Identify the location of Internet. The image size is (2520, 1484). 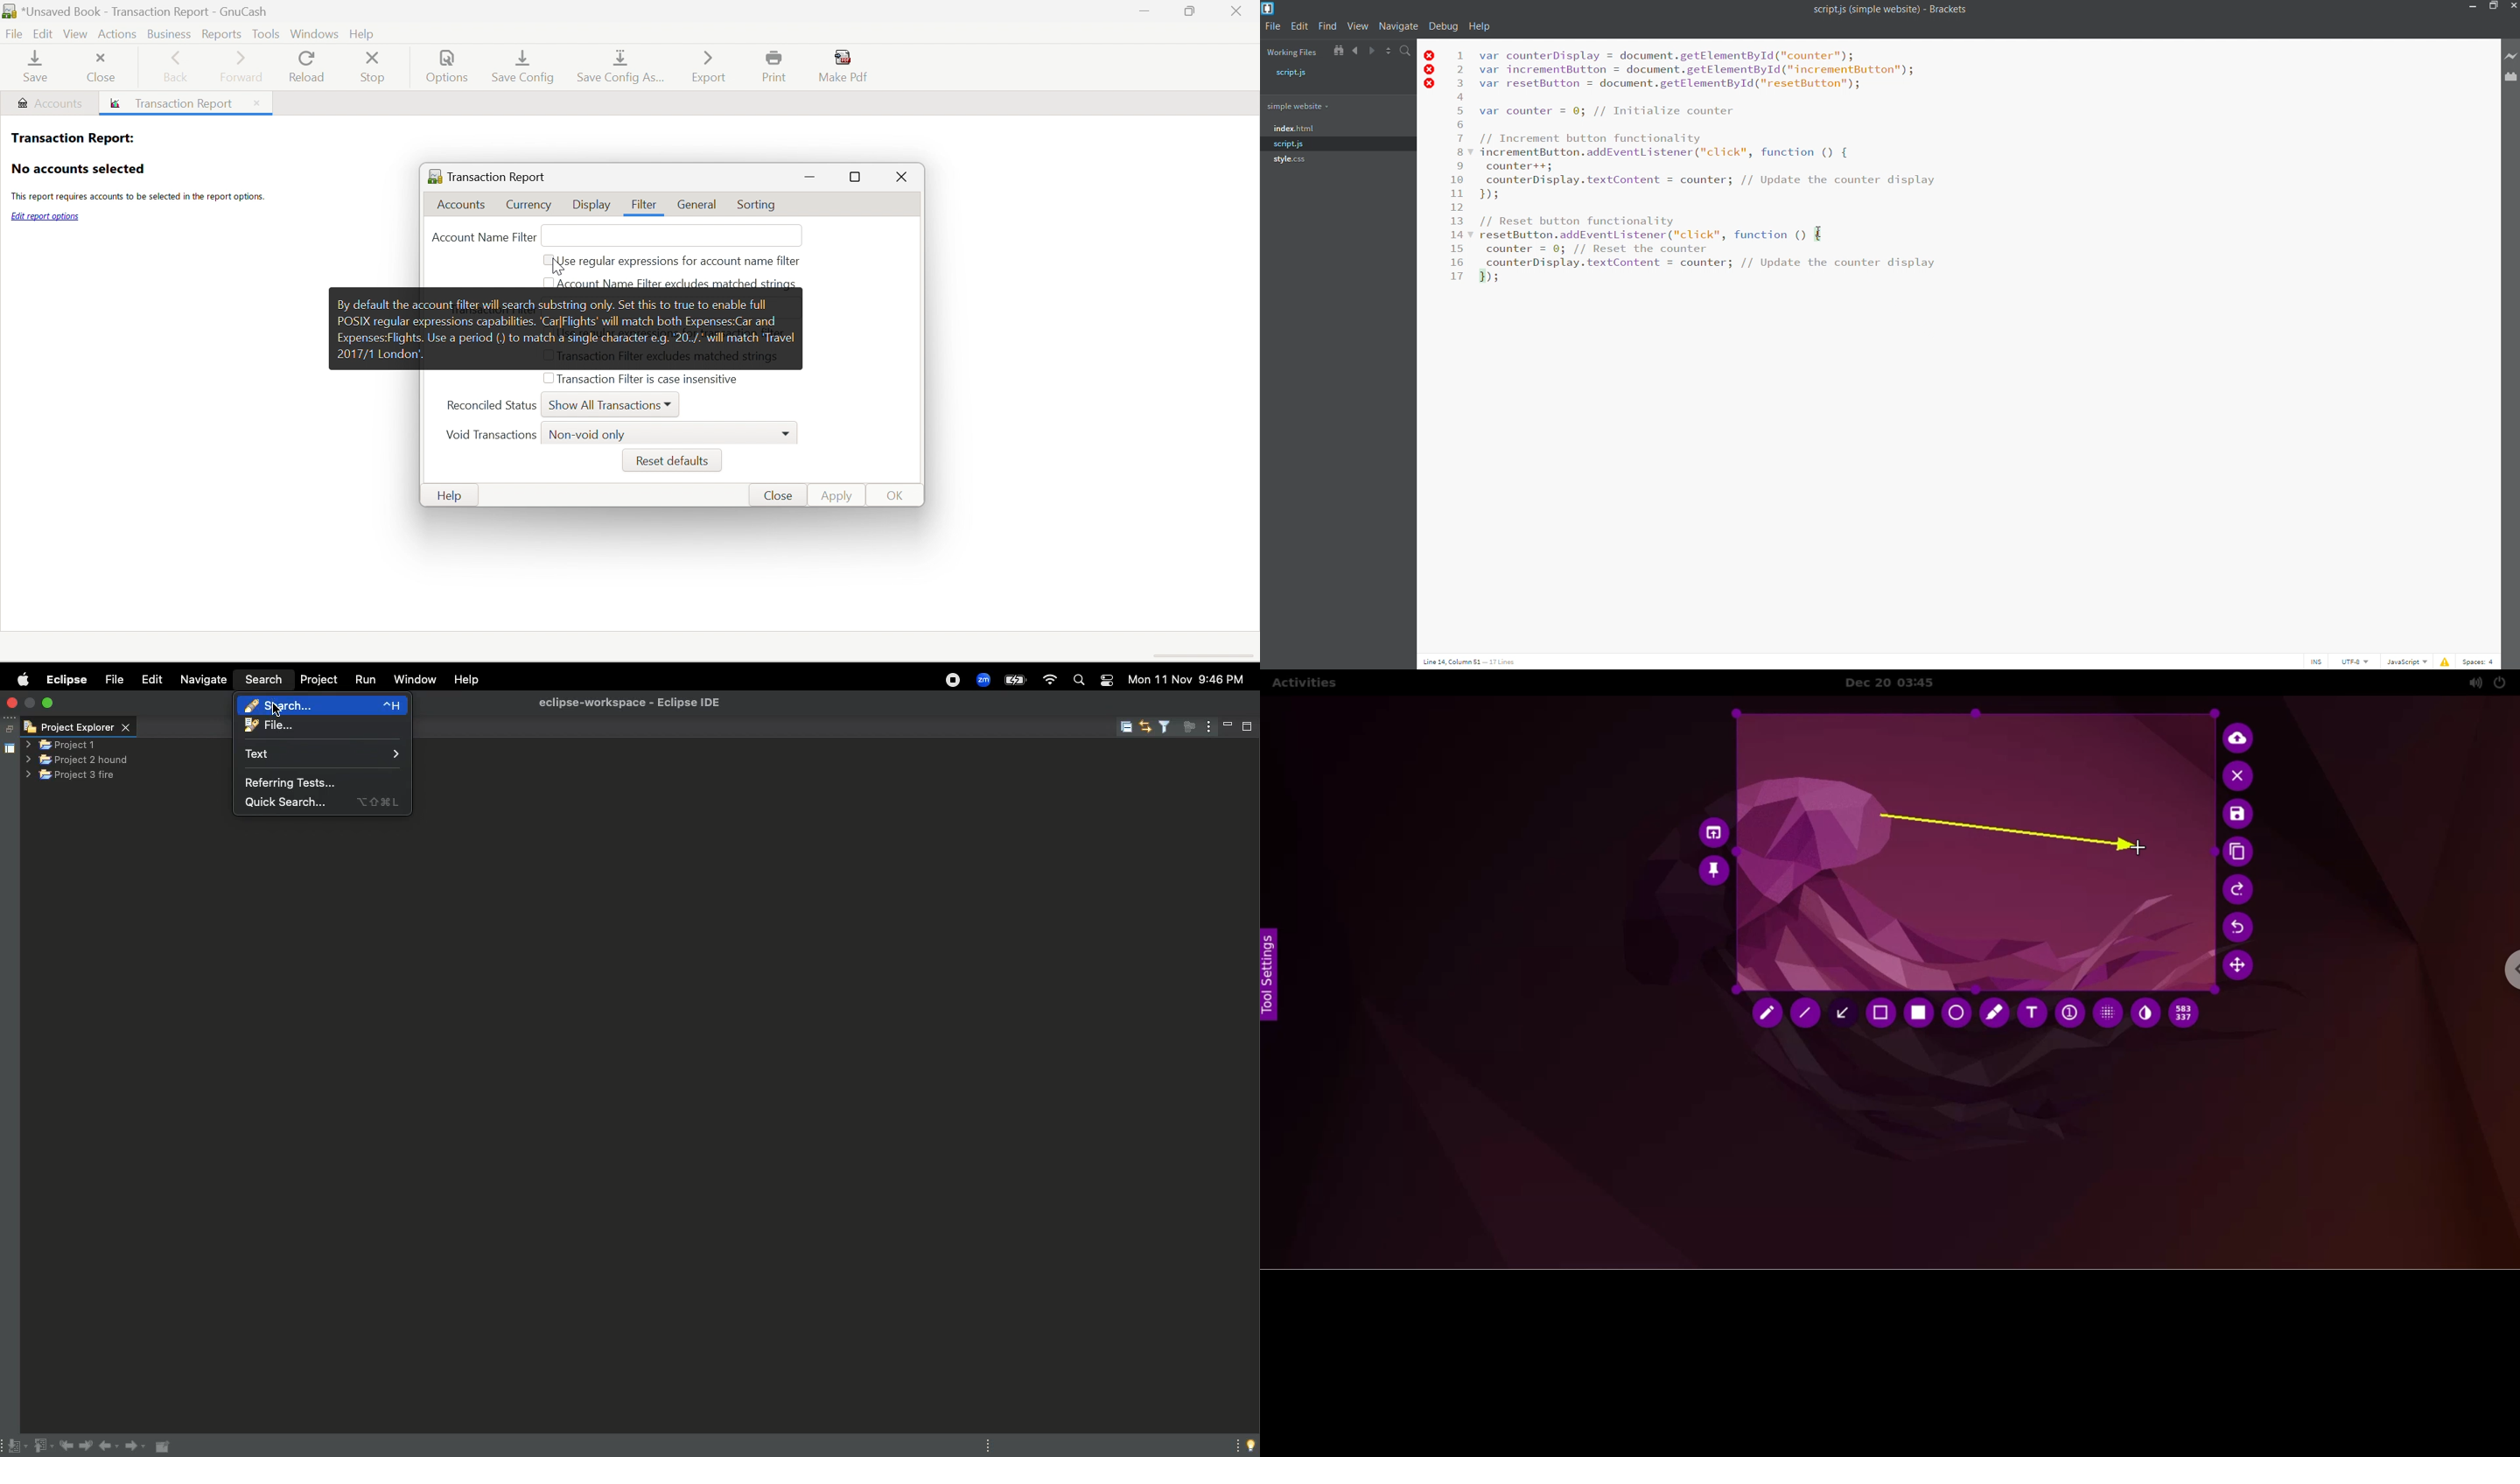
(1051, 681).